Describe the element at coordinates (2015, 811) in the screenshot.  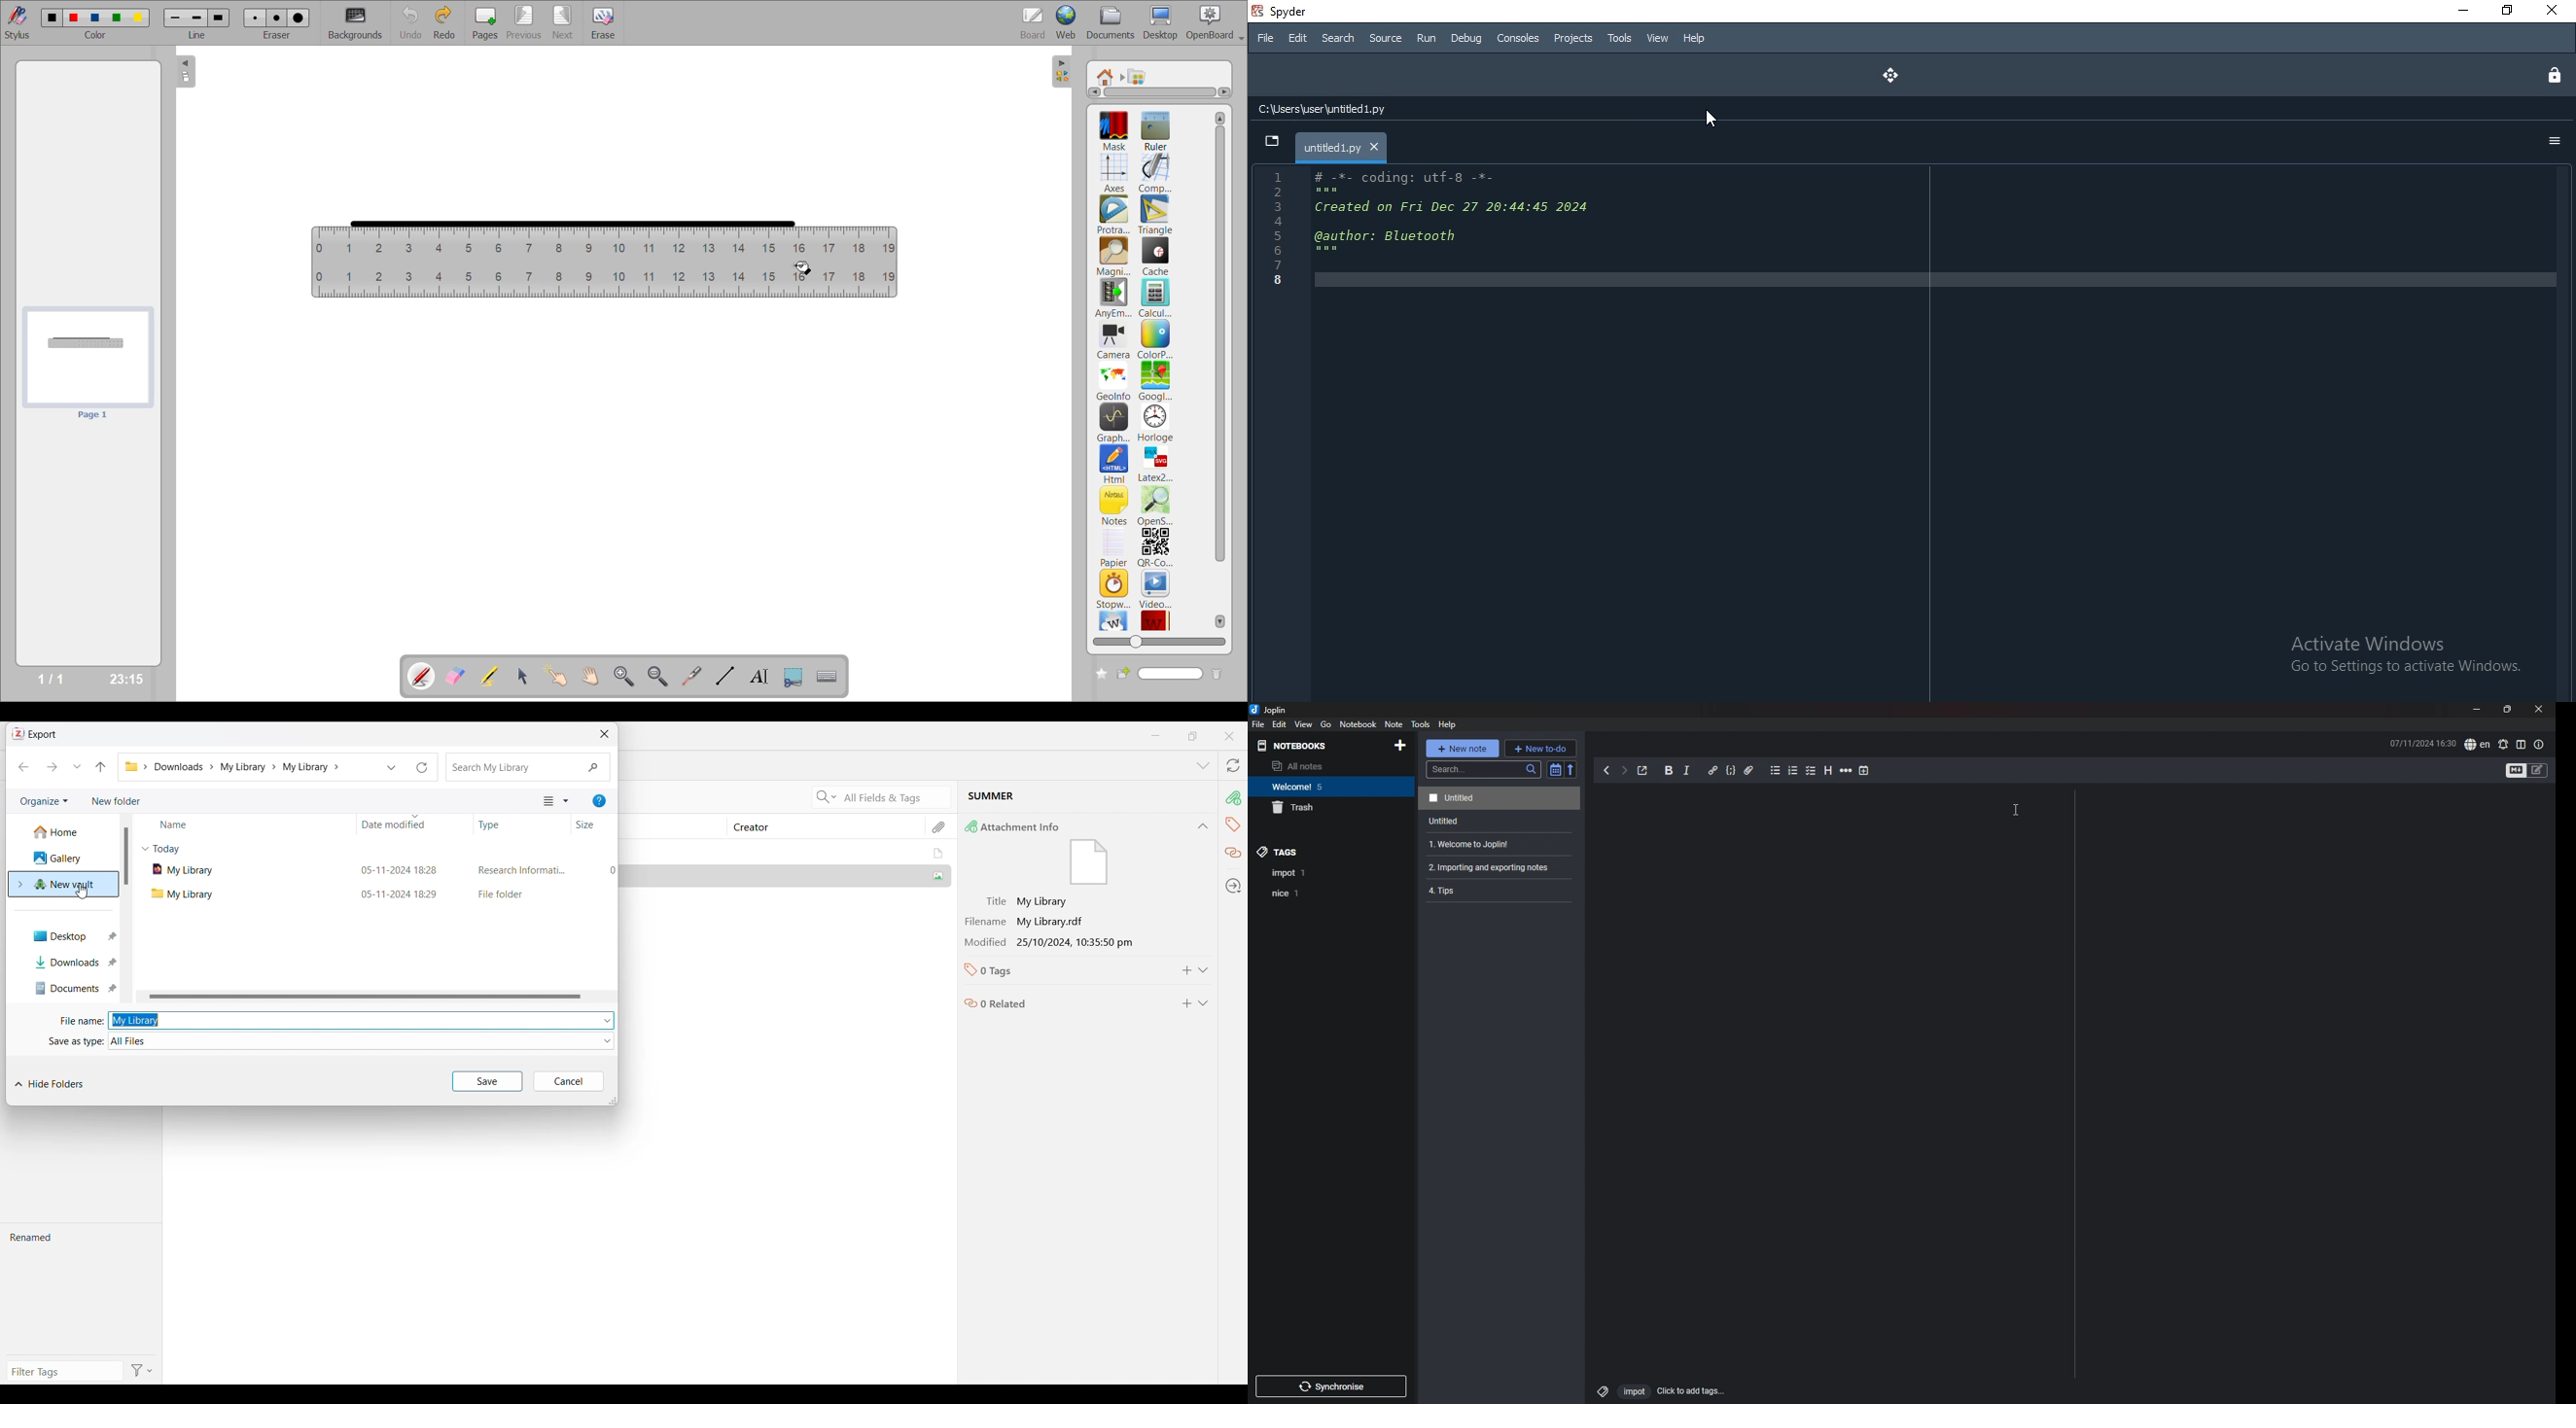
I see `cursor` at that location.